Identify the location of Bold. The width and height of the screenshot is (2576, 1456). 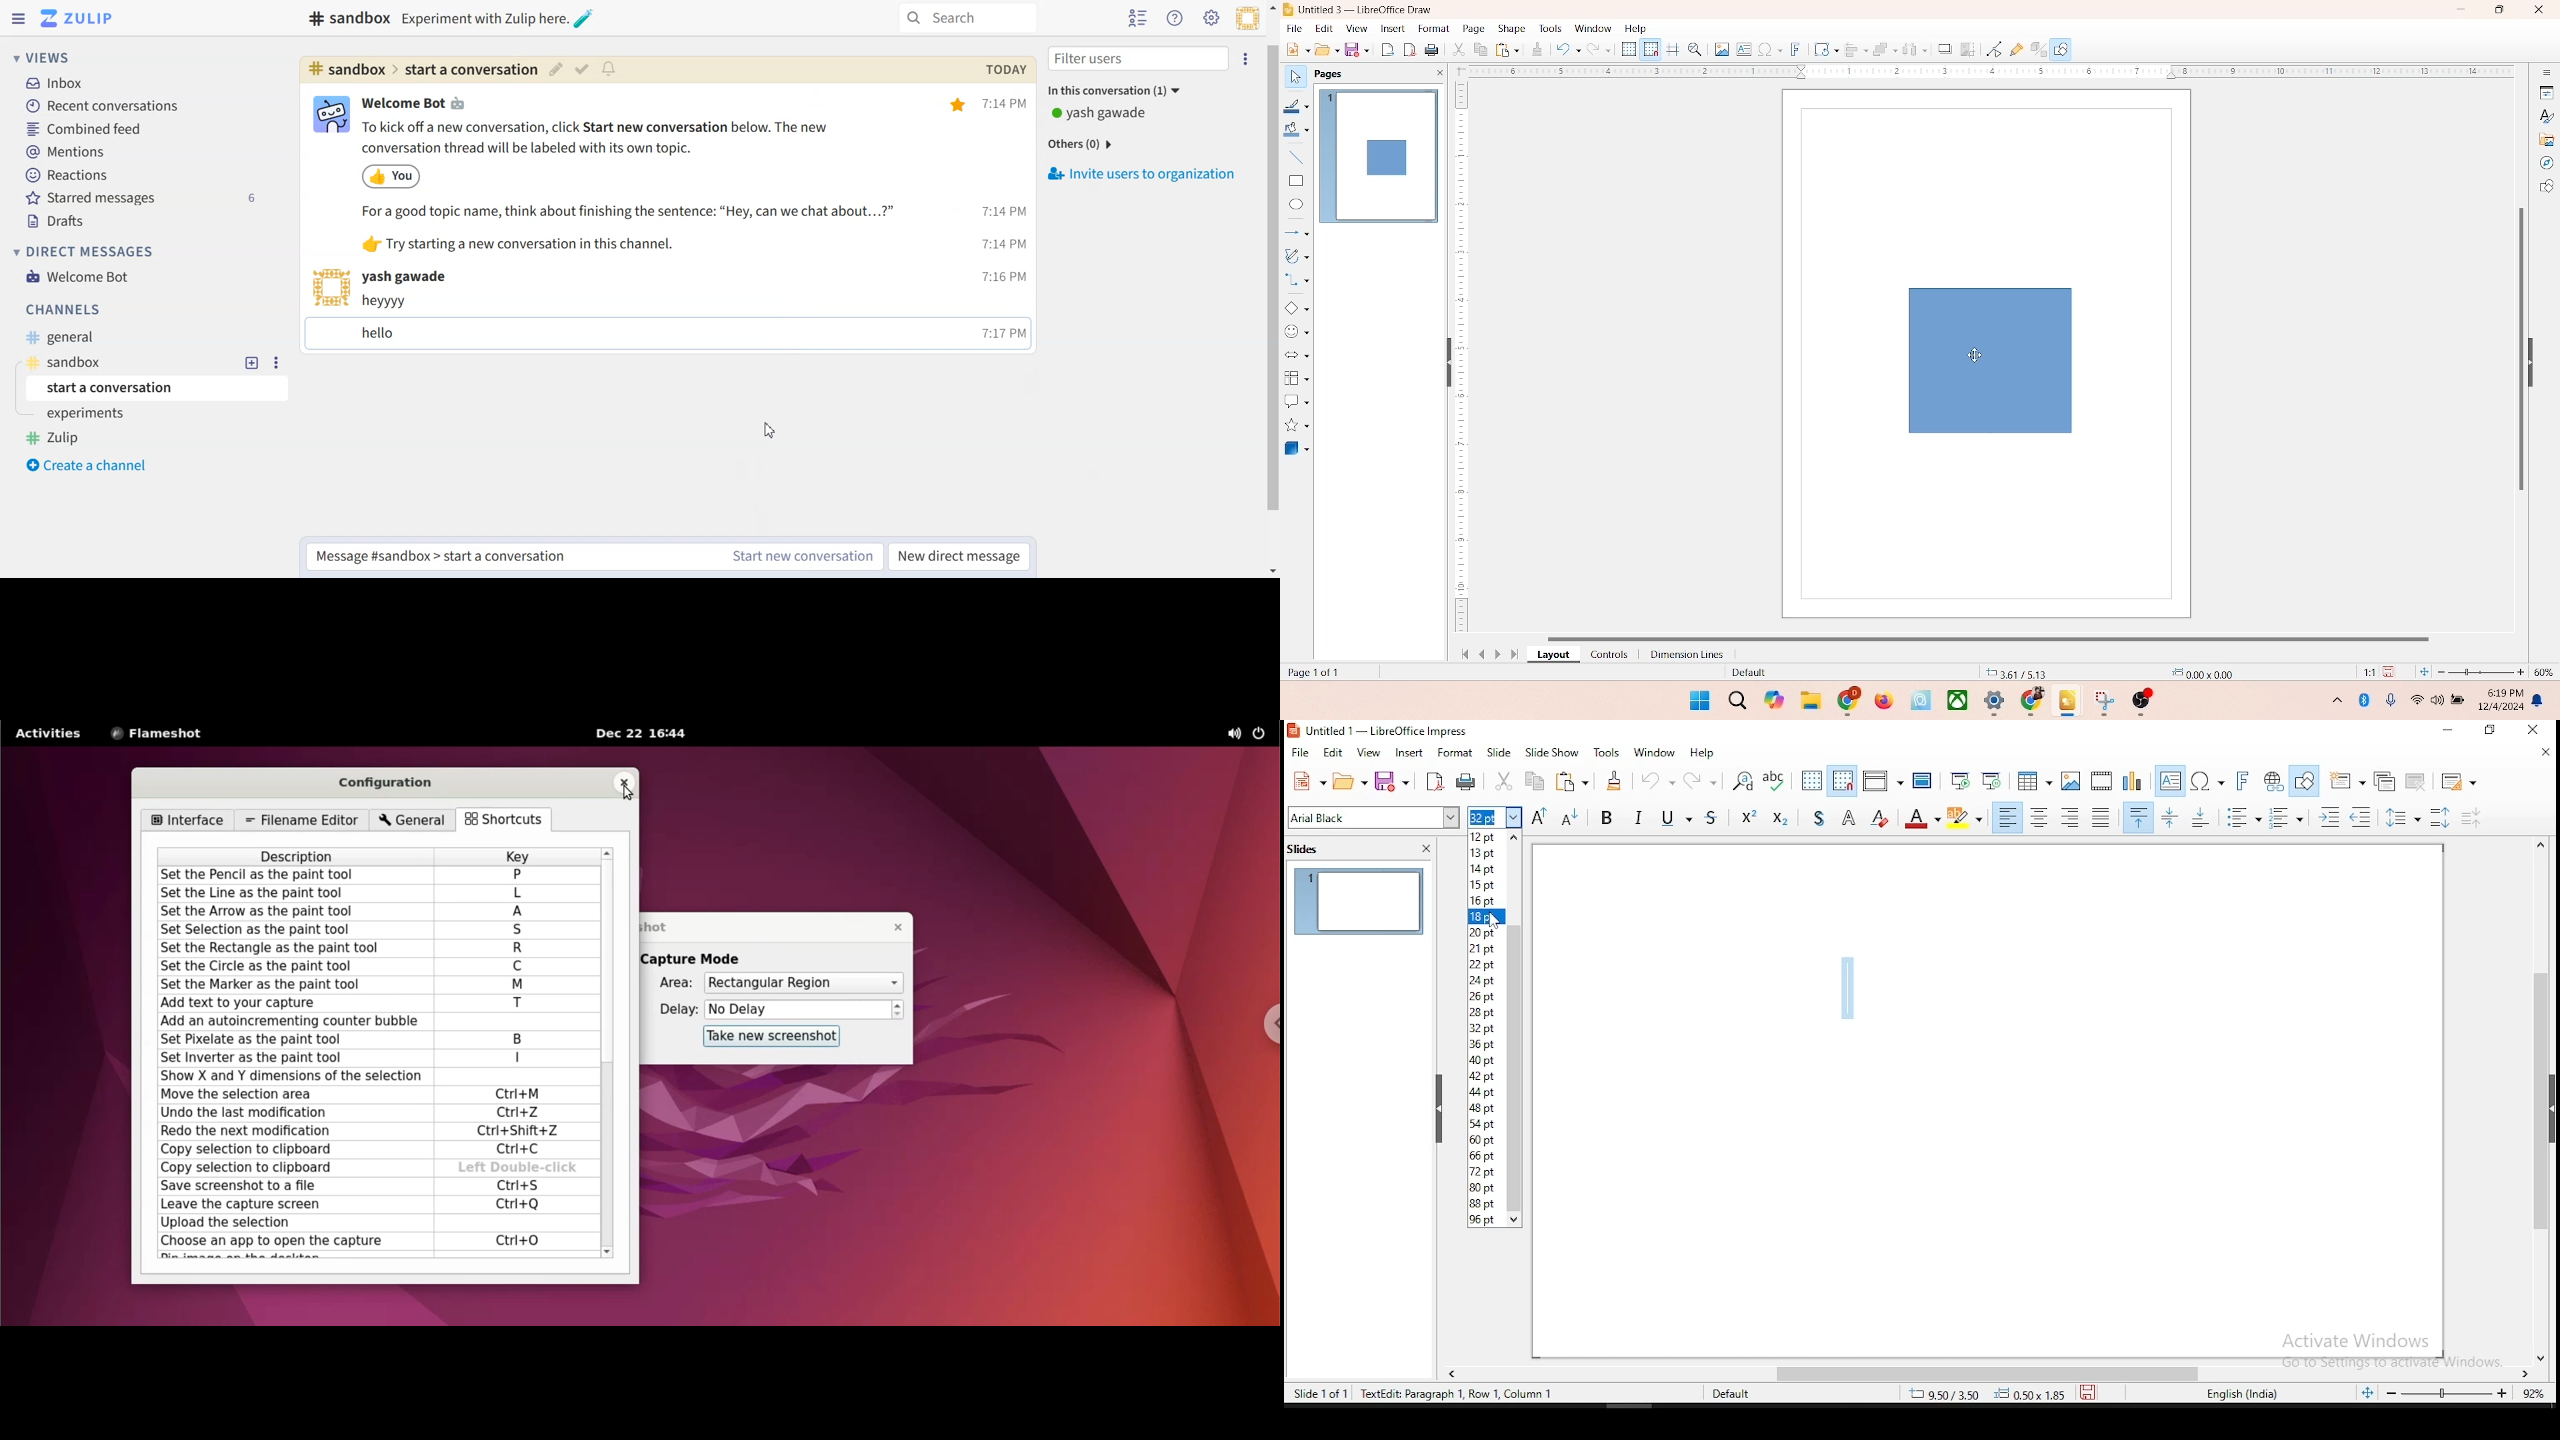
(1607, 816).